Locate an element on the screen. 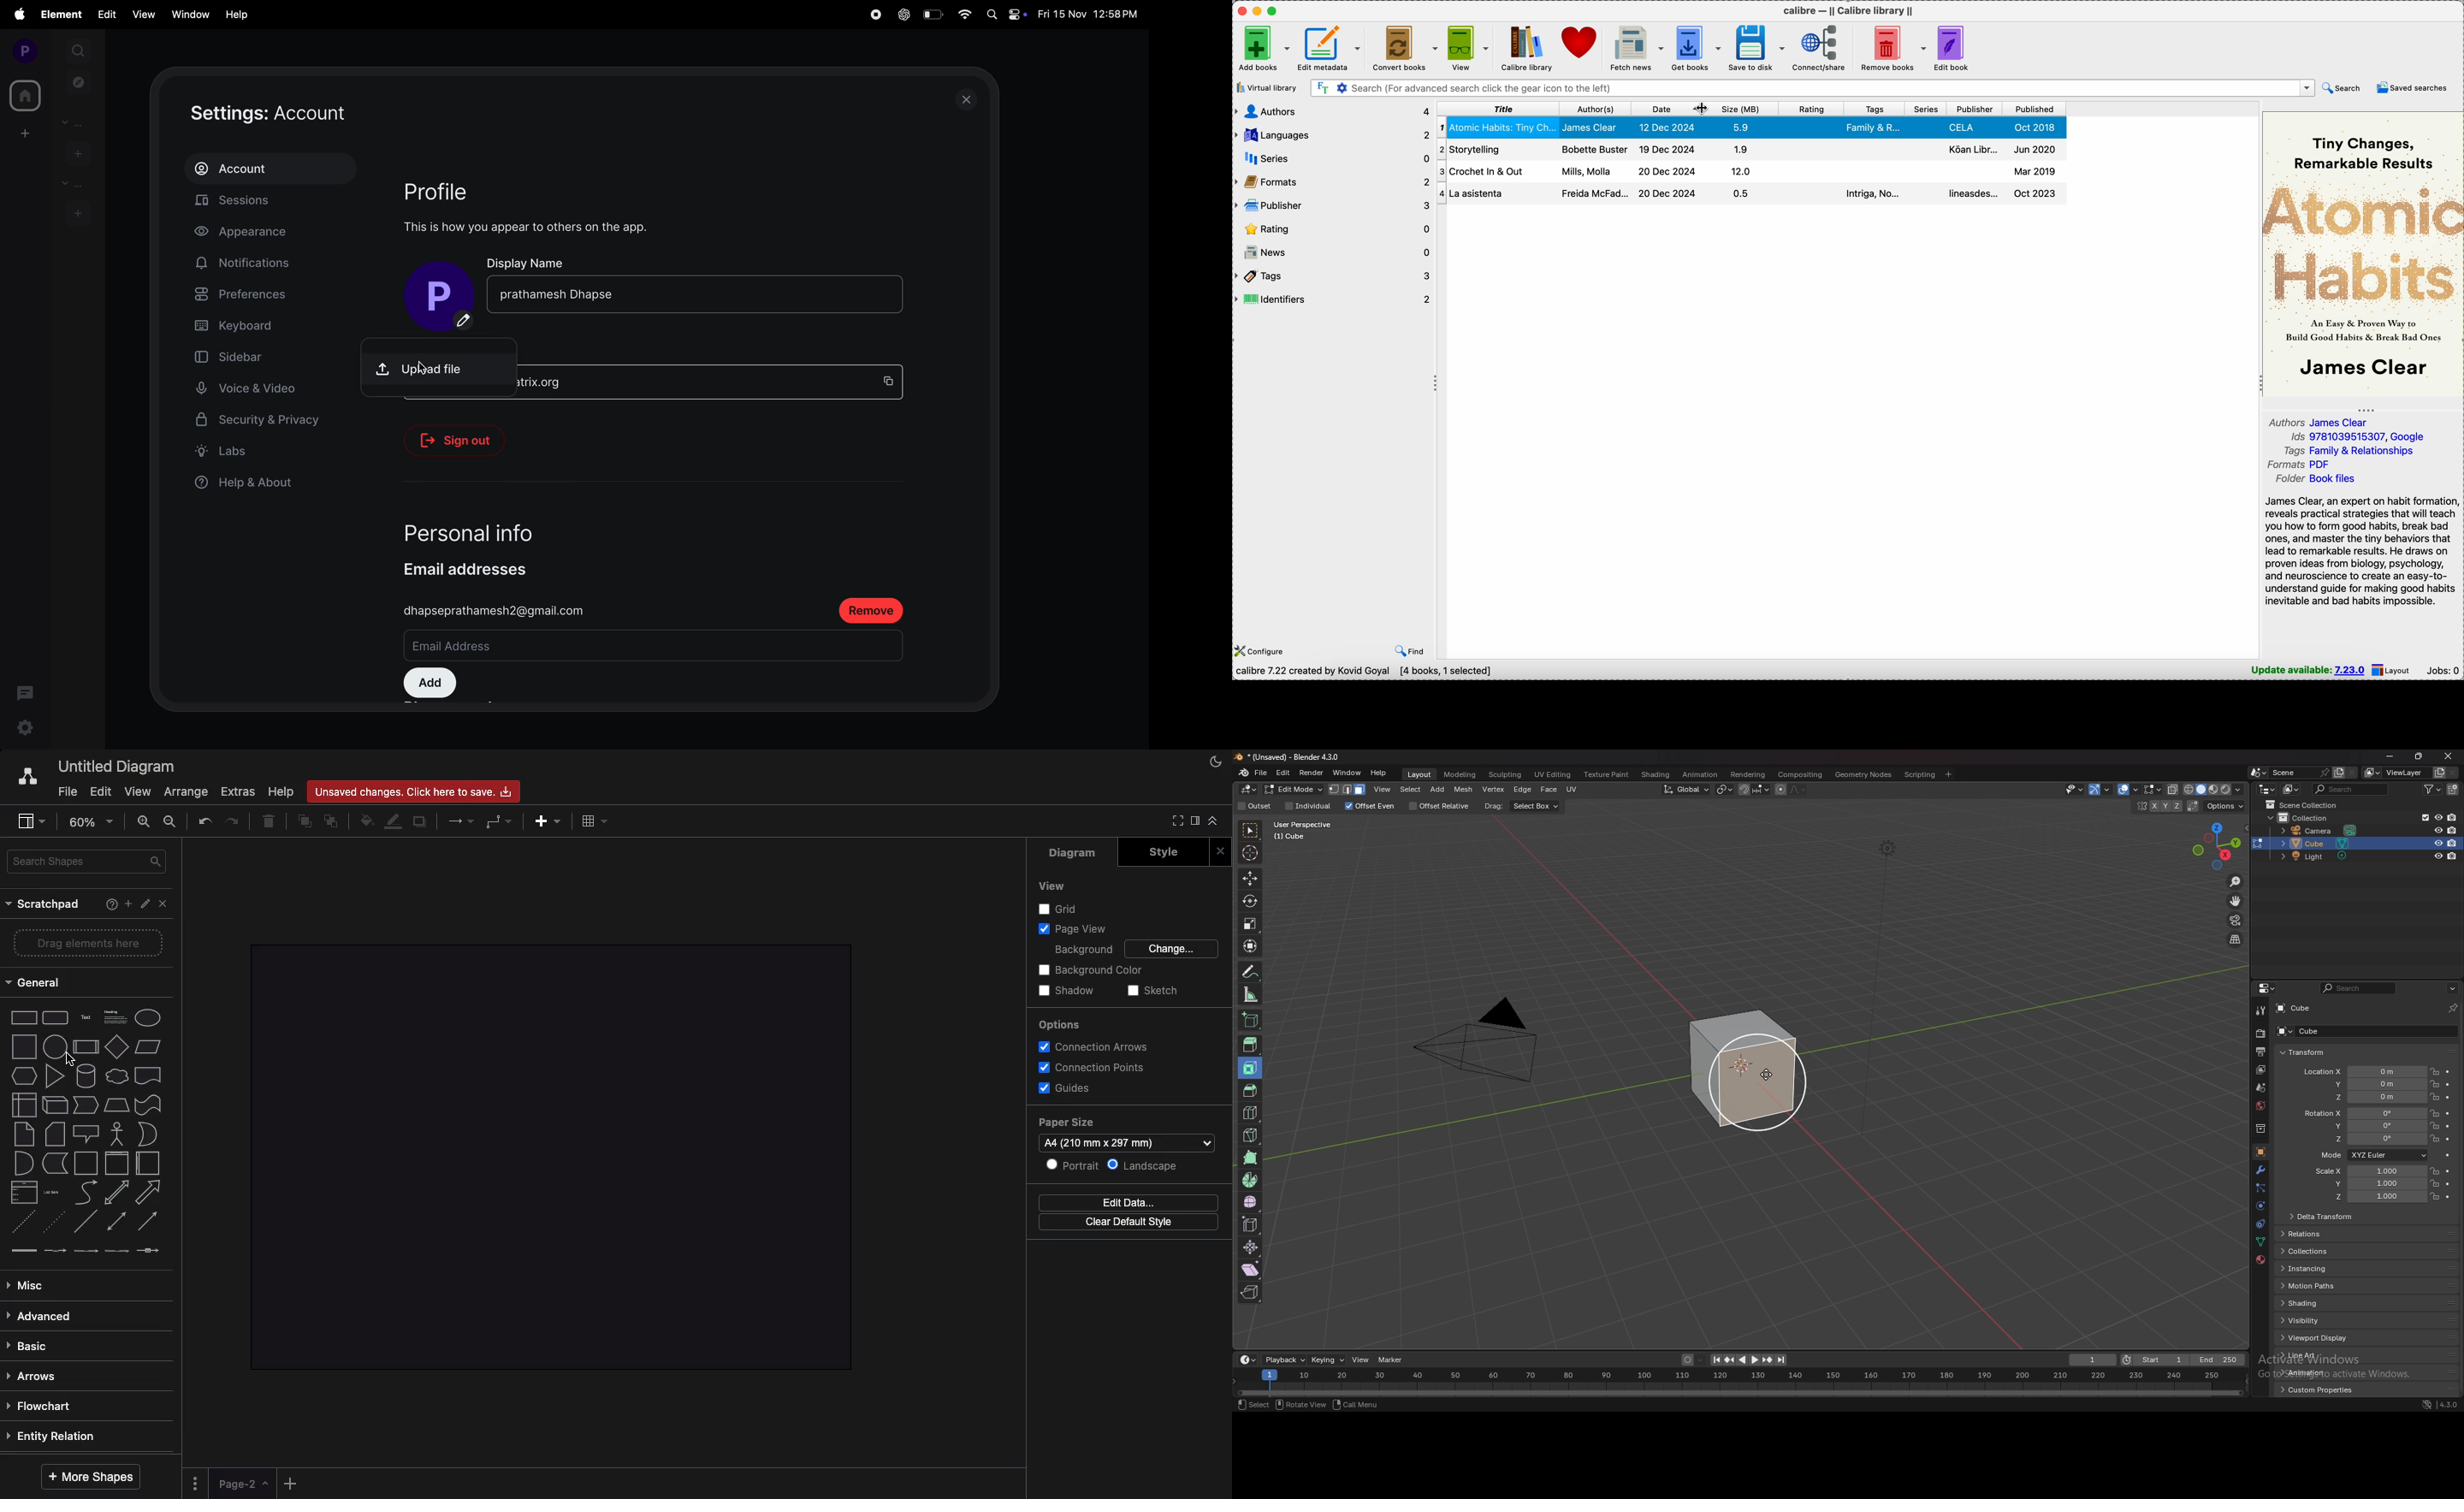 The width and height of the screenshot is (2464, 1512). lock is located at coordinates (2434, 1113).